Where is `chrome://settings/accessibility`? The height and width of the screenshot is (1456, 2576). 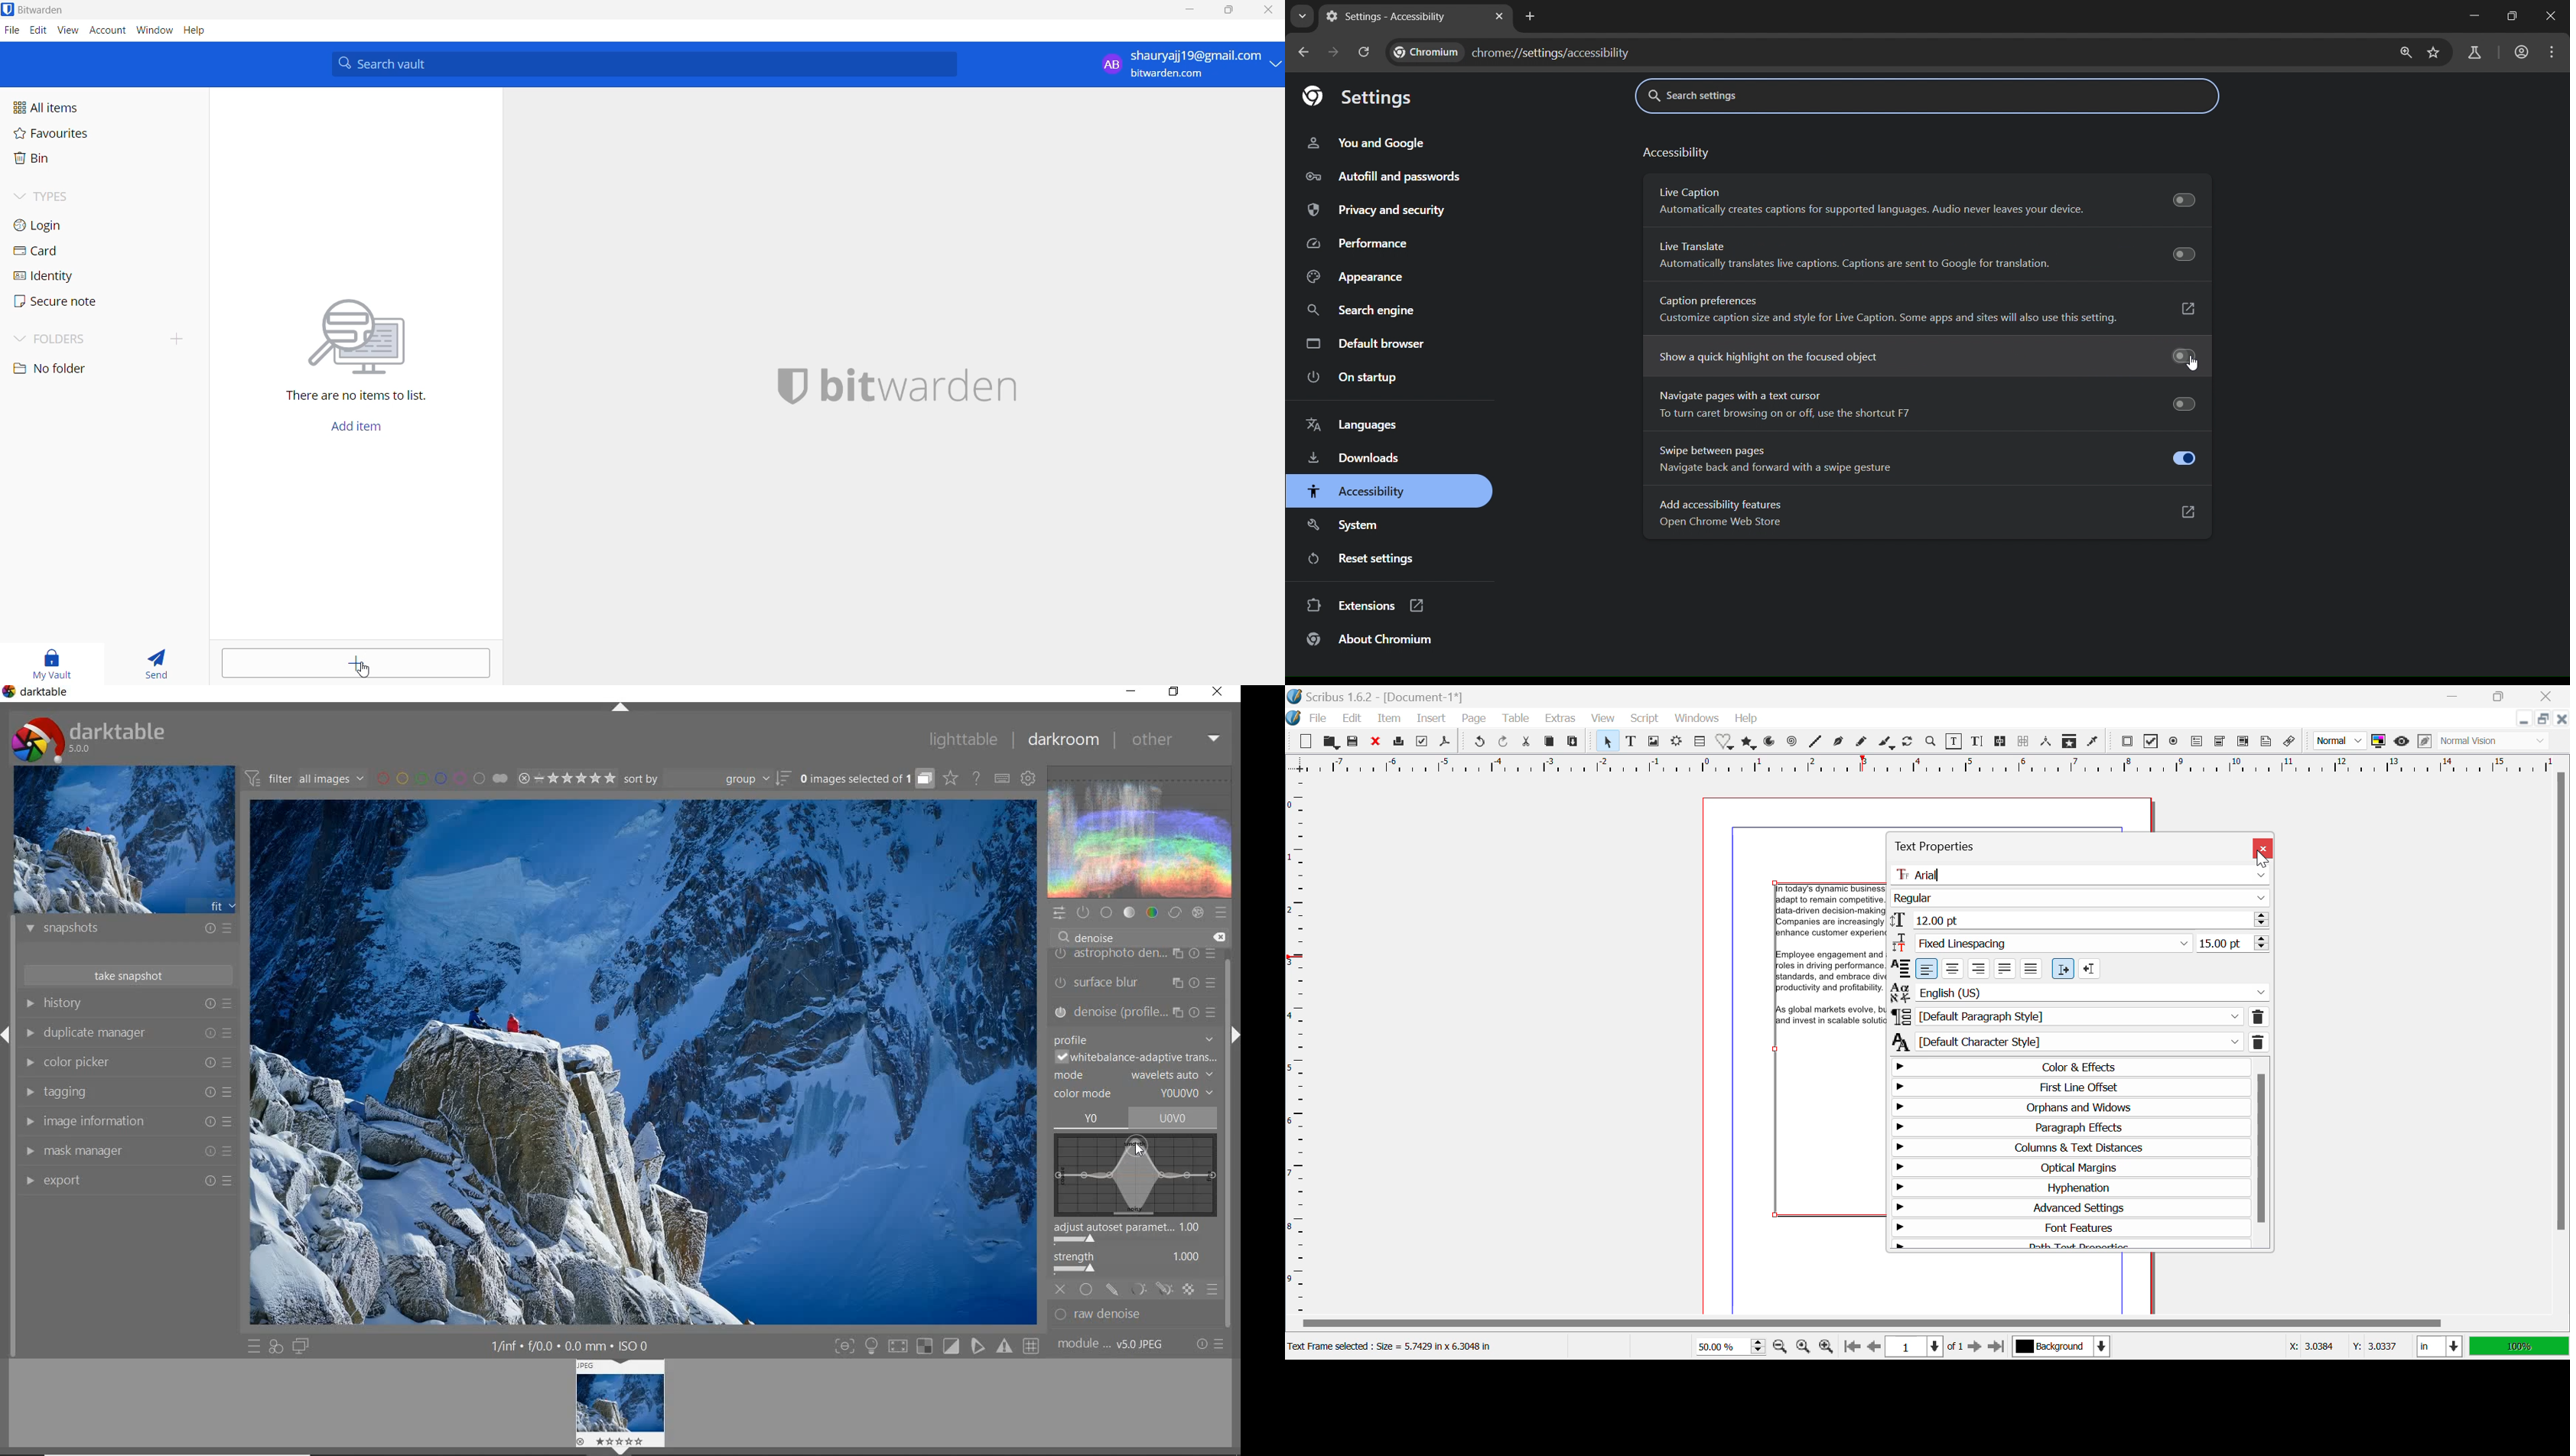
chrome://settings/accessibility is located at coordinates (1511, 52).